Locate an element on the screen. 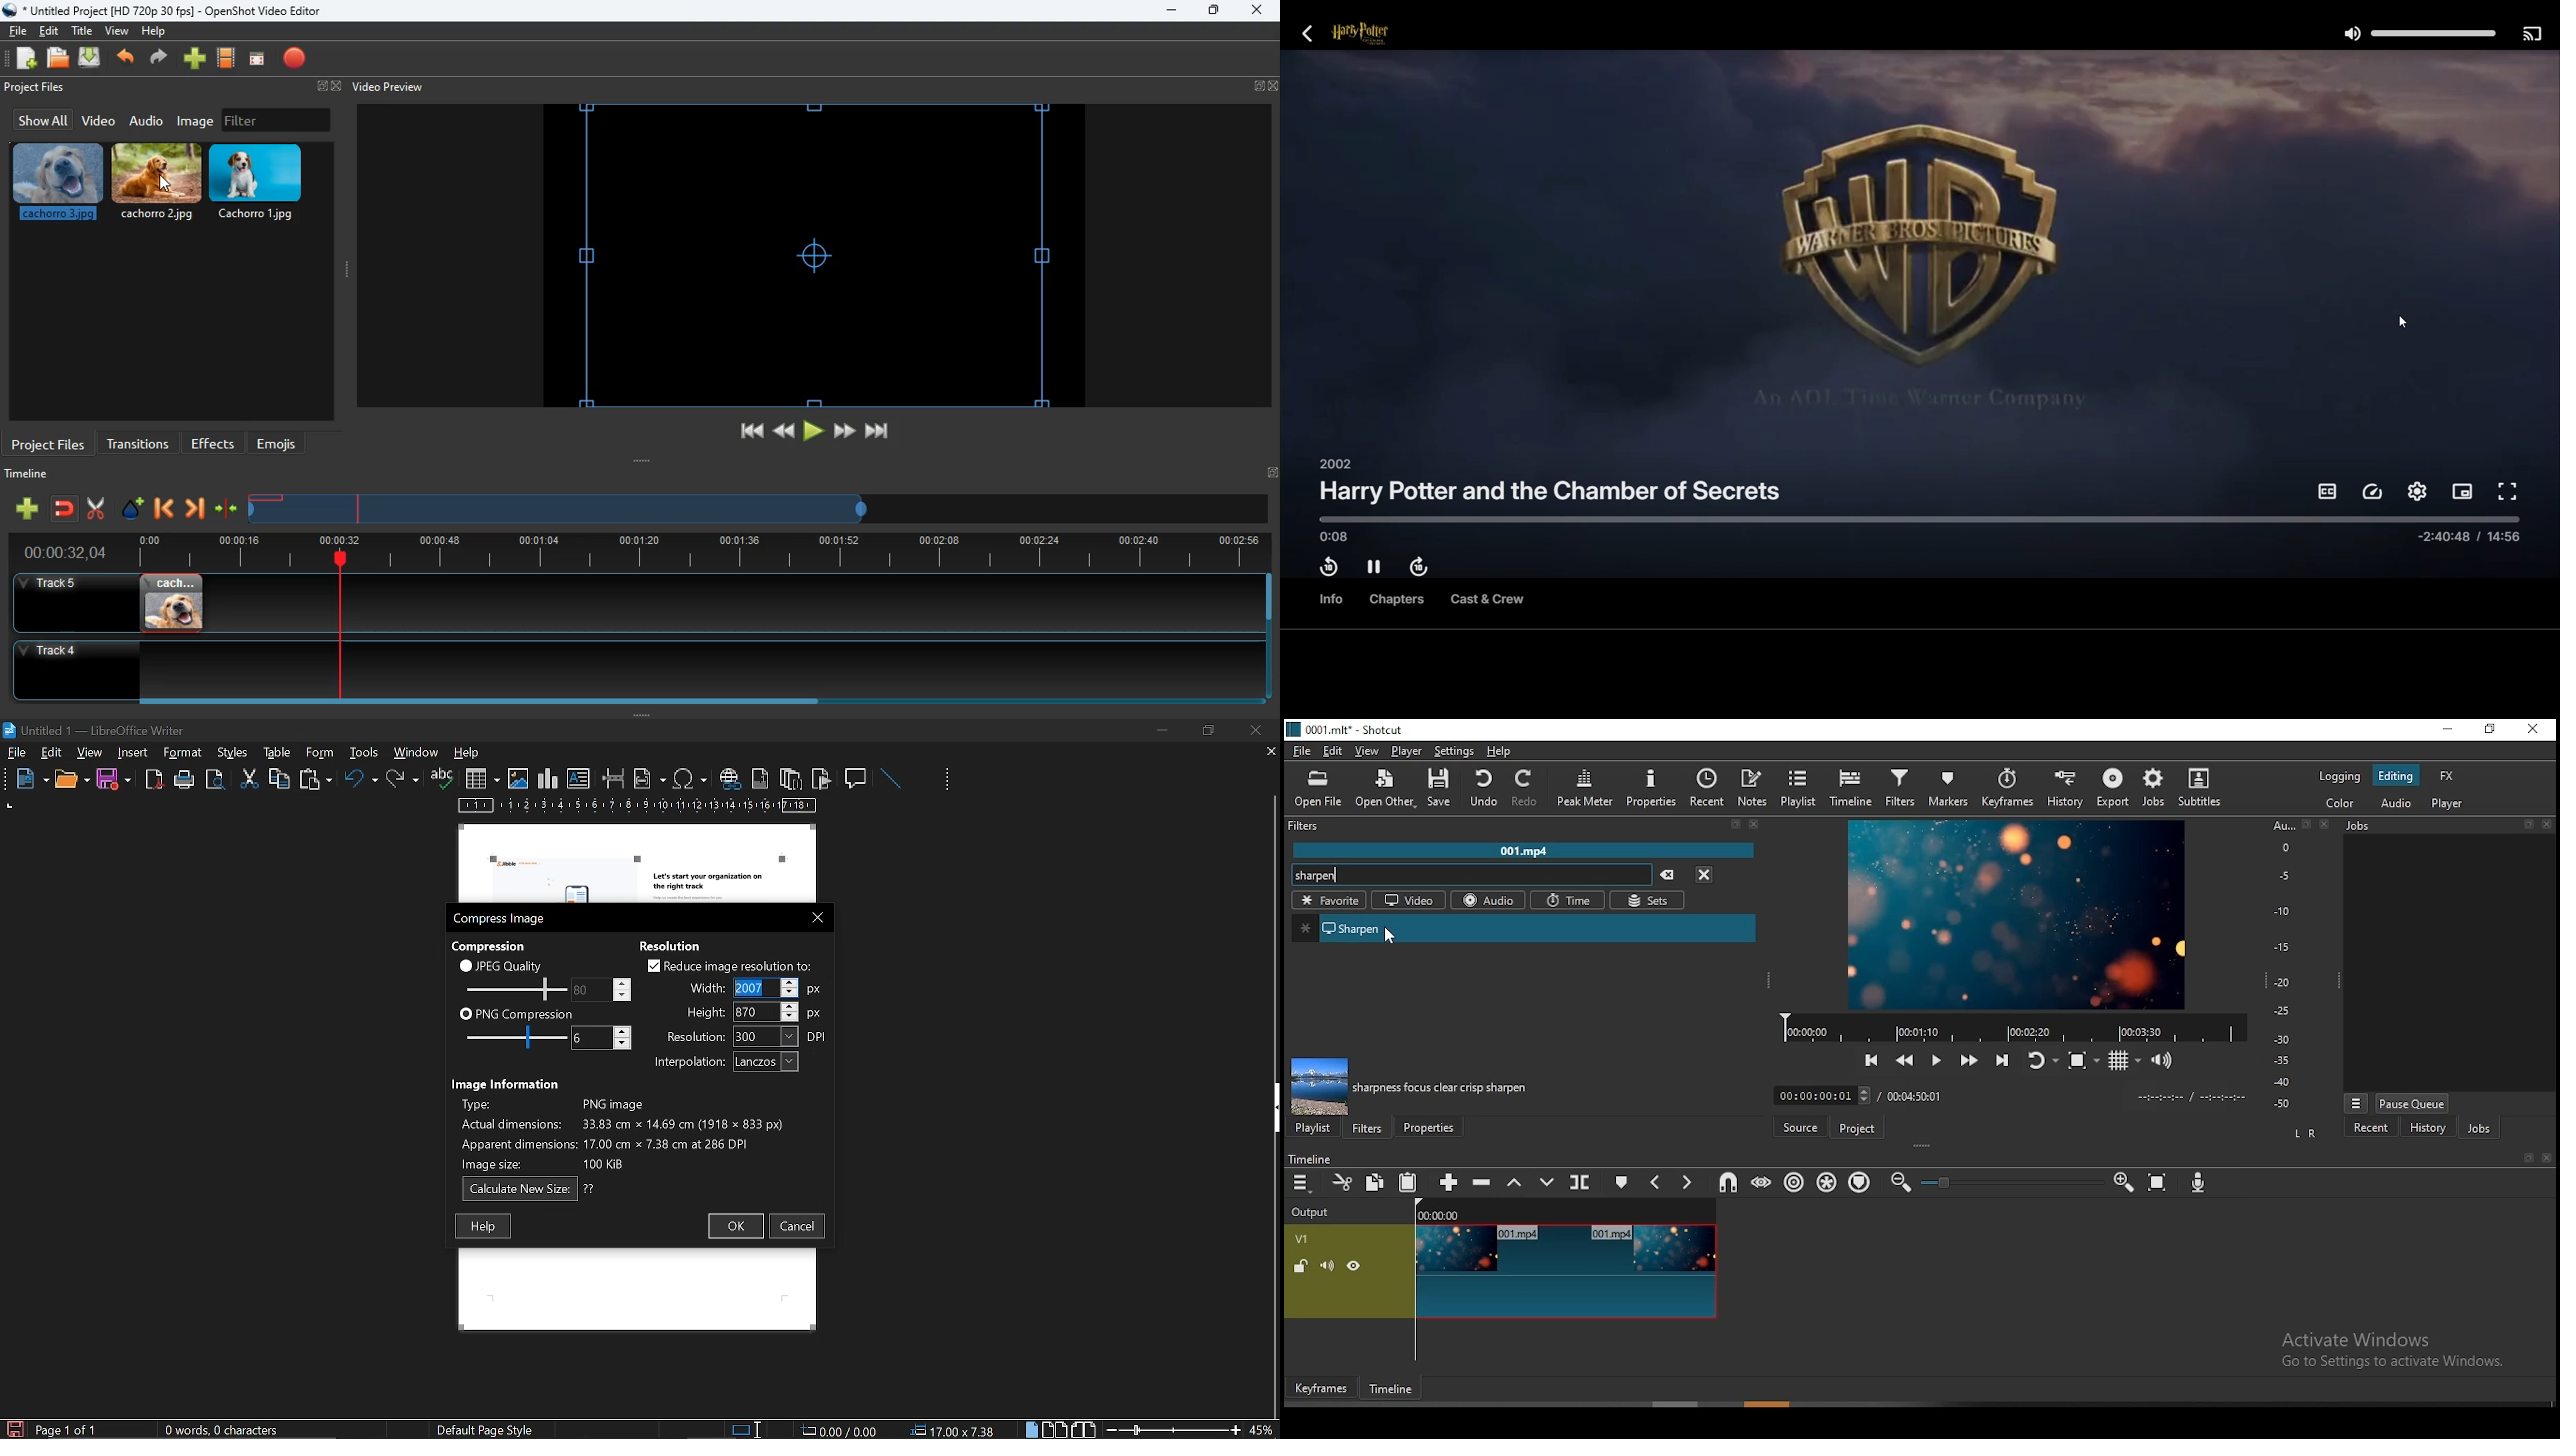 The height and width of the screenshot is (1456, 2576). spelling is located at coordinates (442, 779).